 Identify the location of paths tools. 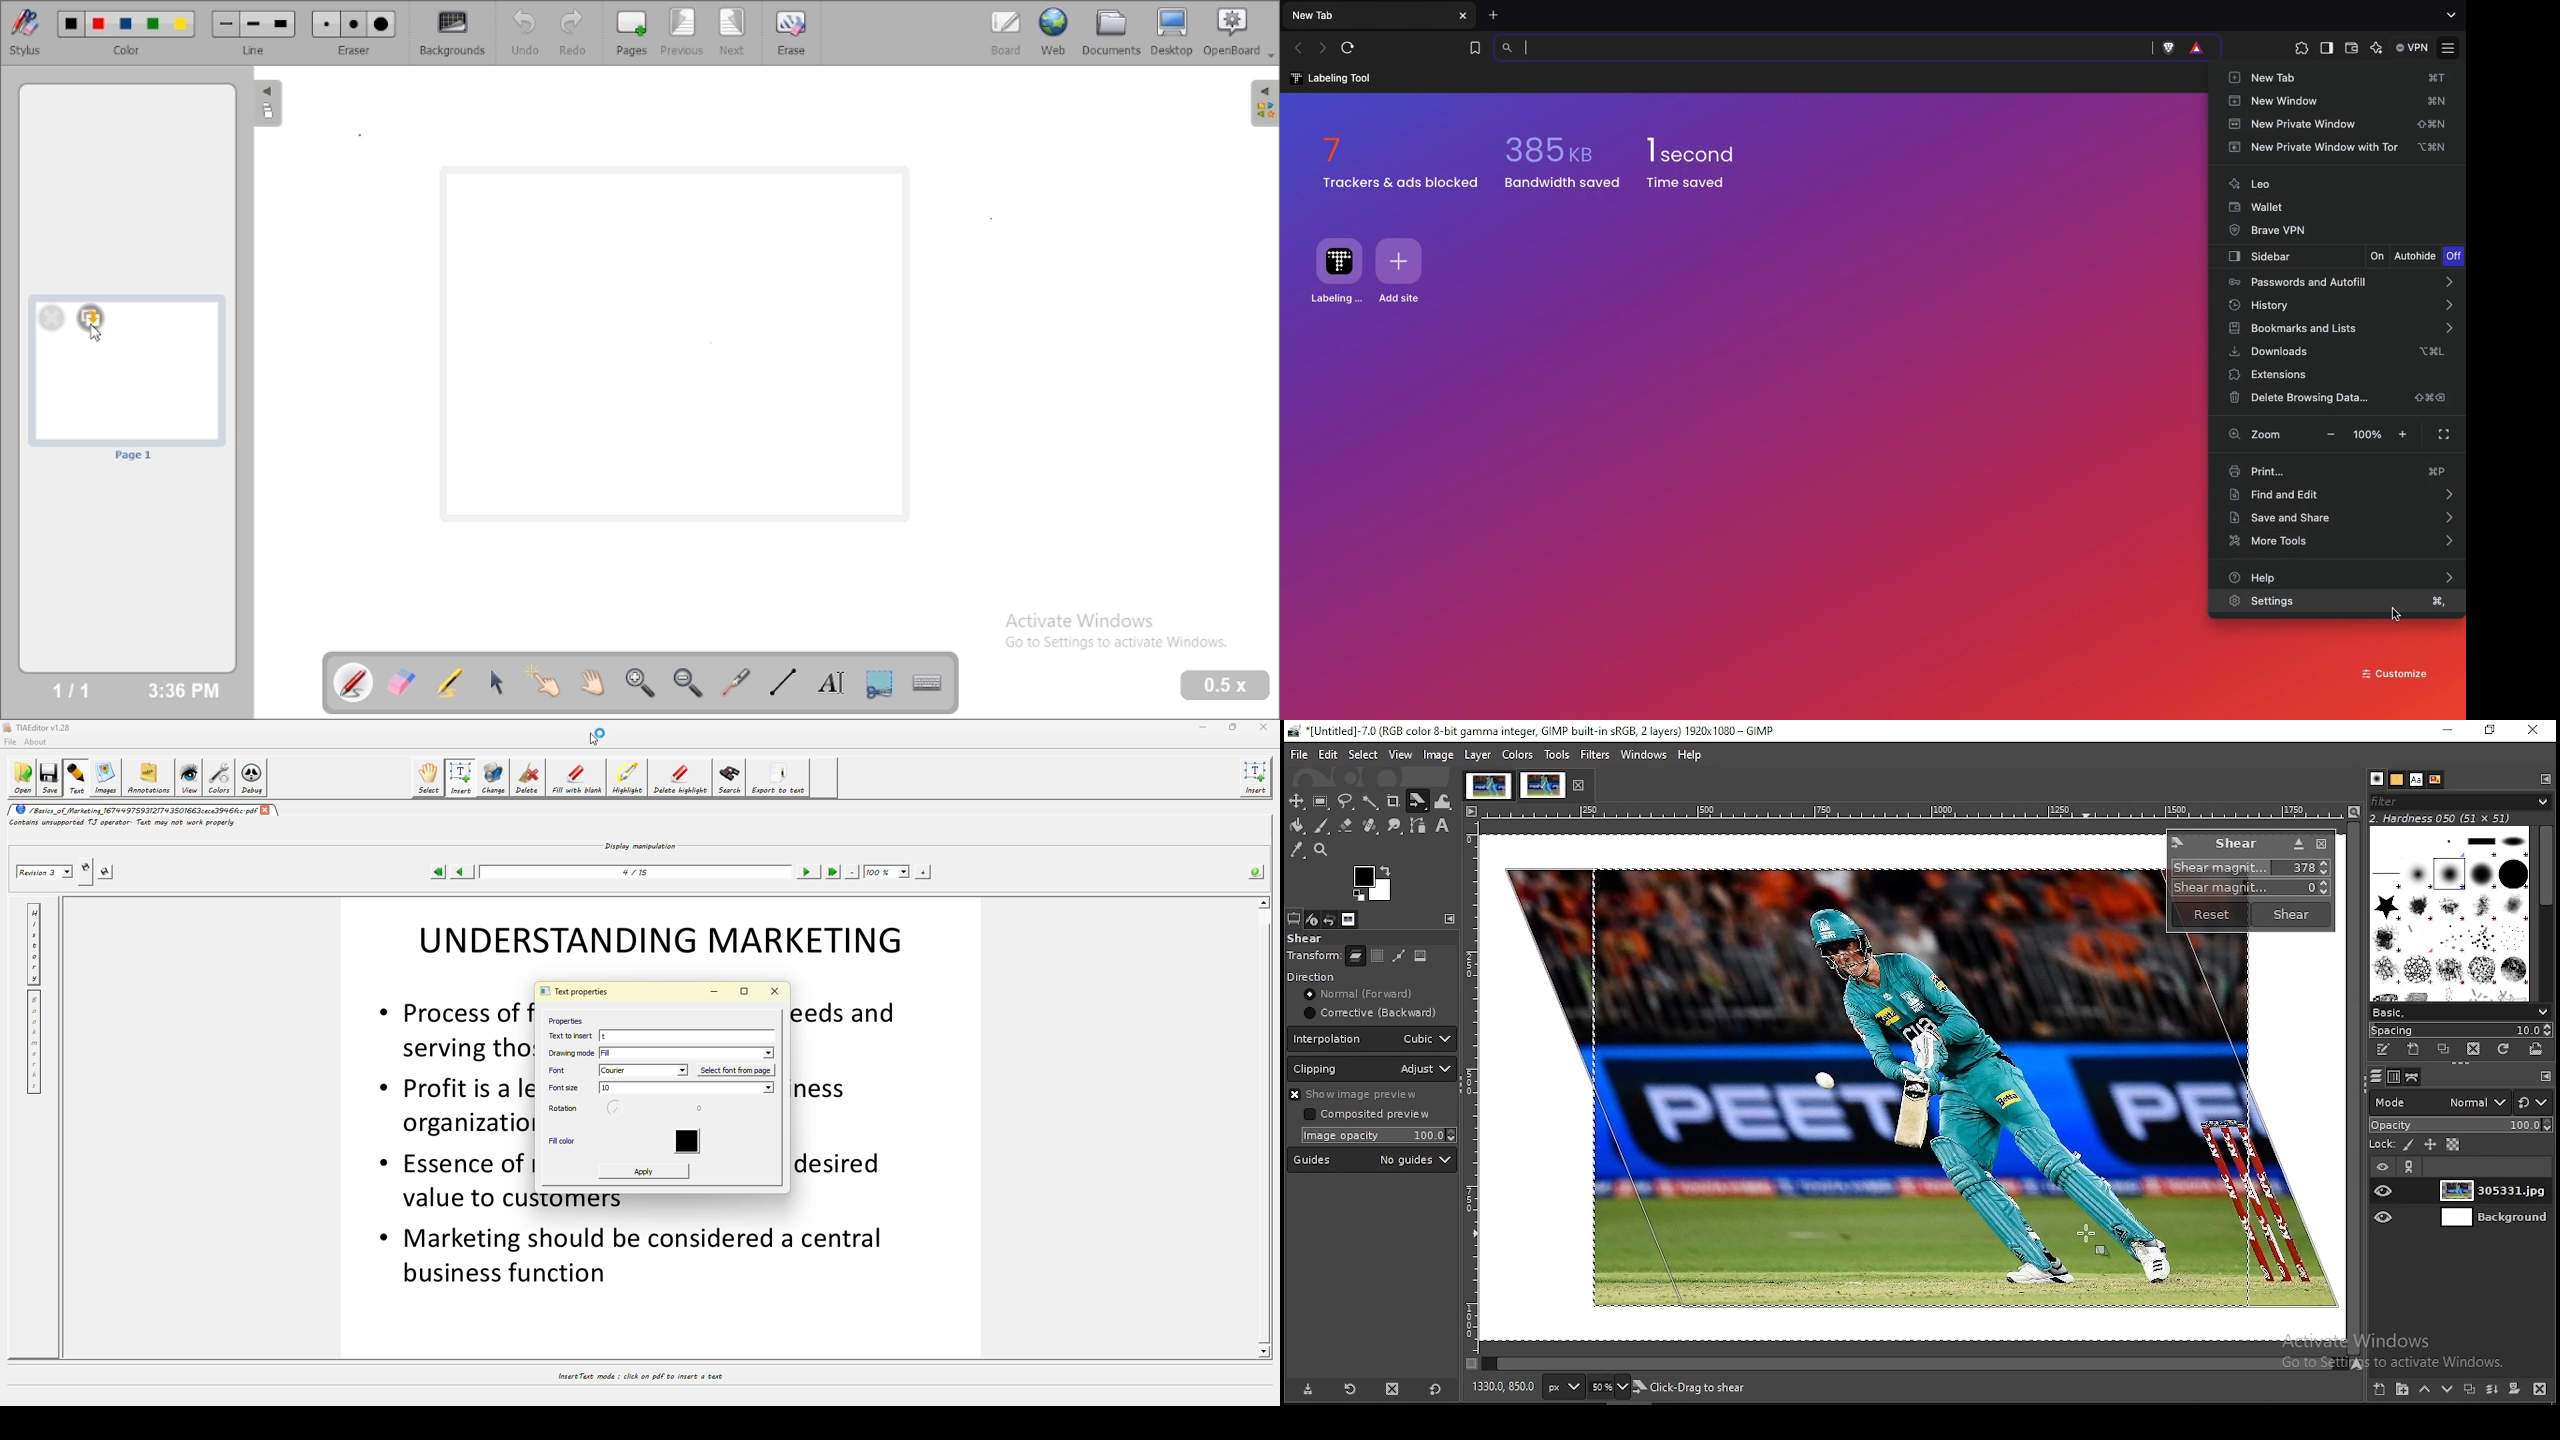
(1418, 825).